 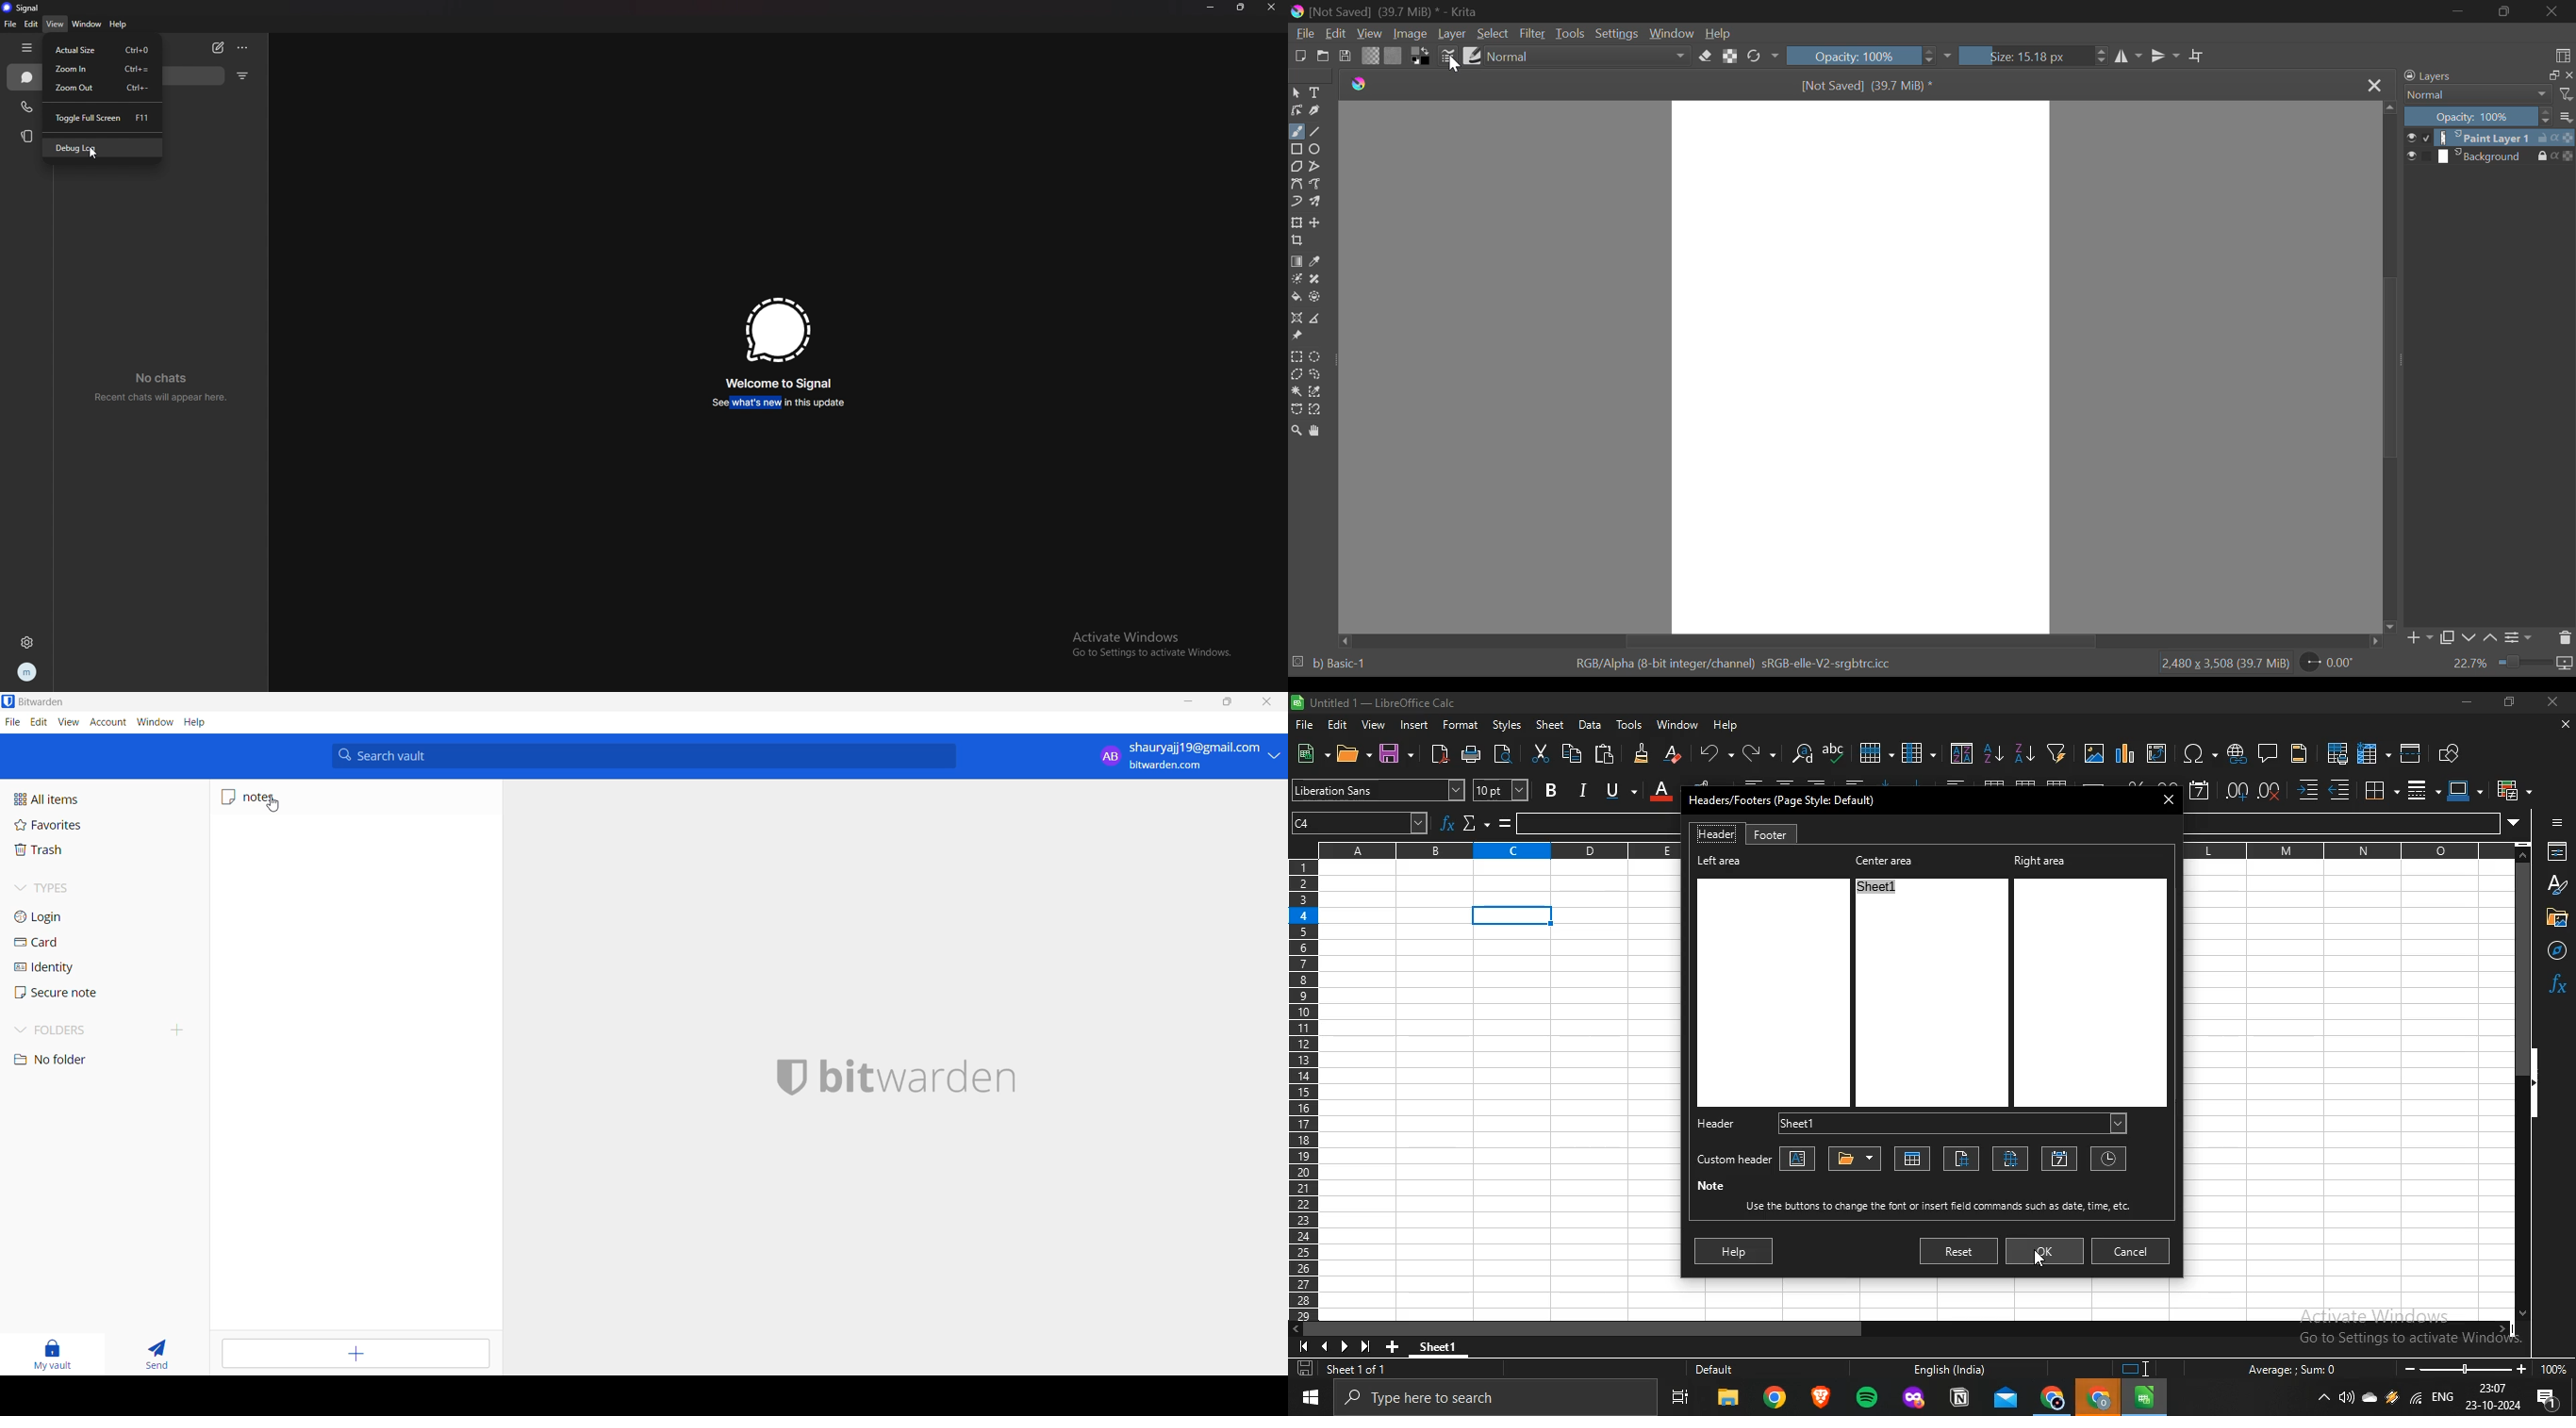 What do you see at coordinates (67, 722) in the screenshot?
I see `view` at bounding box center [67, 722].